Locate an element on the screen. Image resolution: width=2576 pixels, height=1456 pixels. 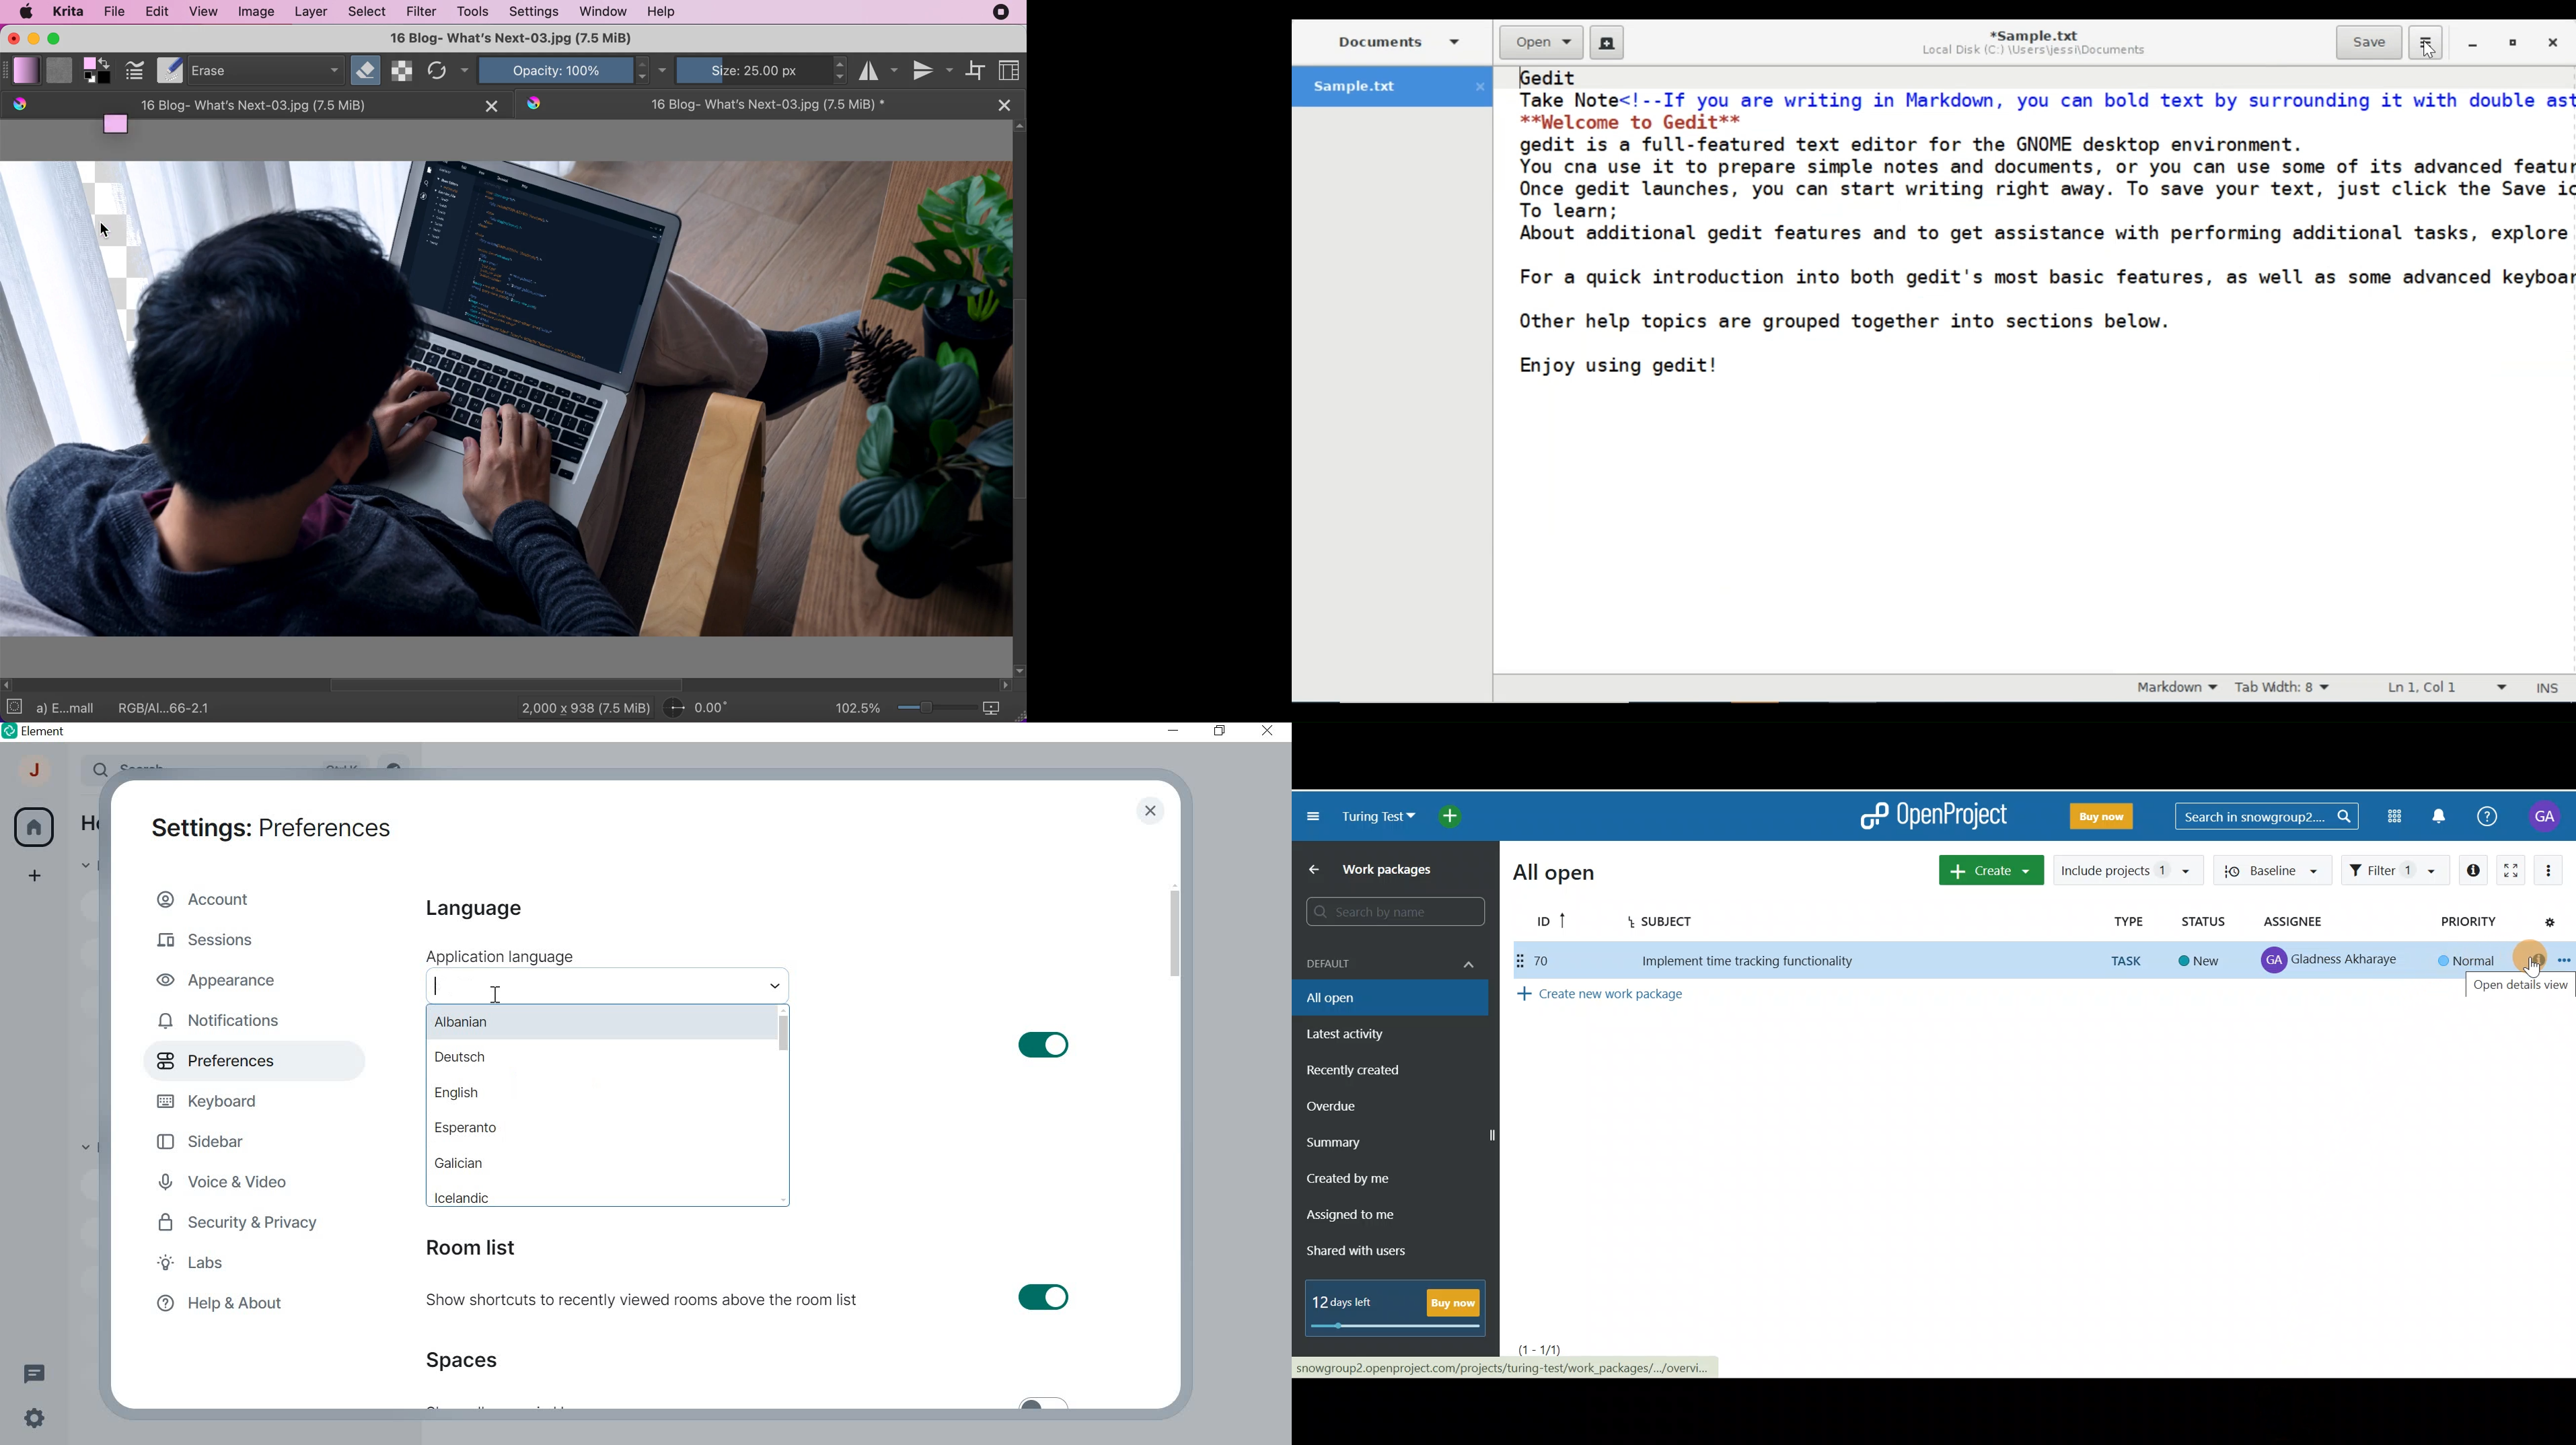
LABS is located at coordinates (219, 1265).